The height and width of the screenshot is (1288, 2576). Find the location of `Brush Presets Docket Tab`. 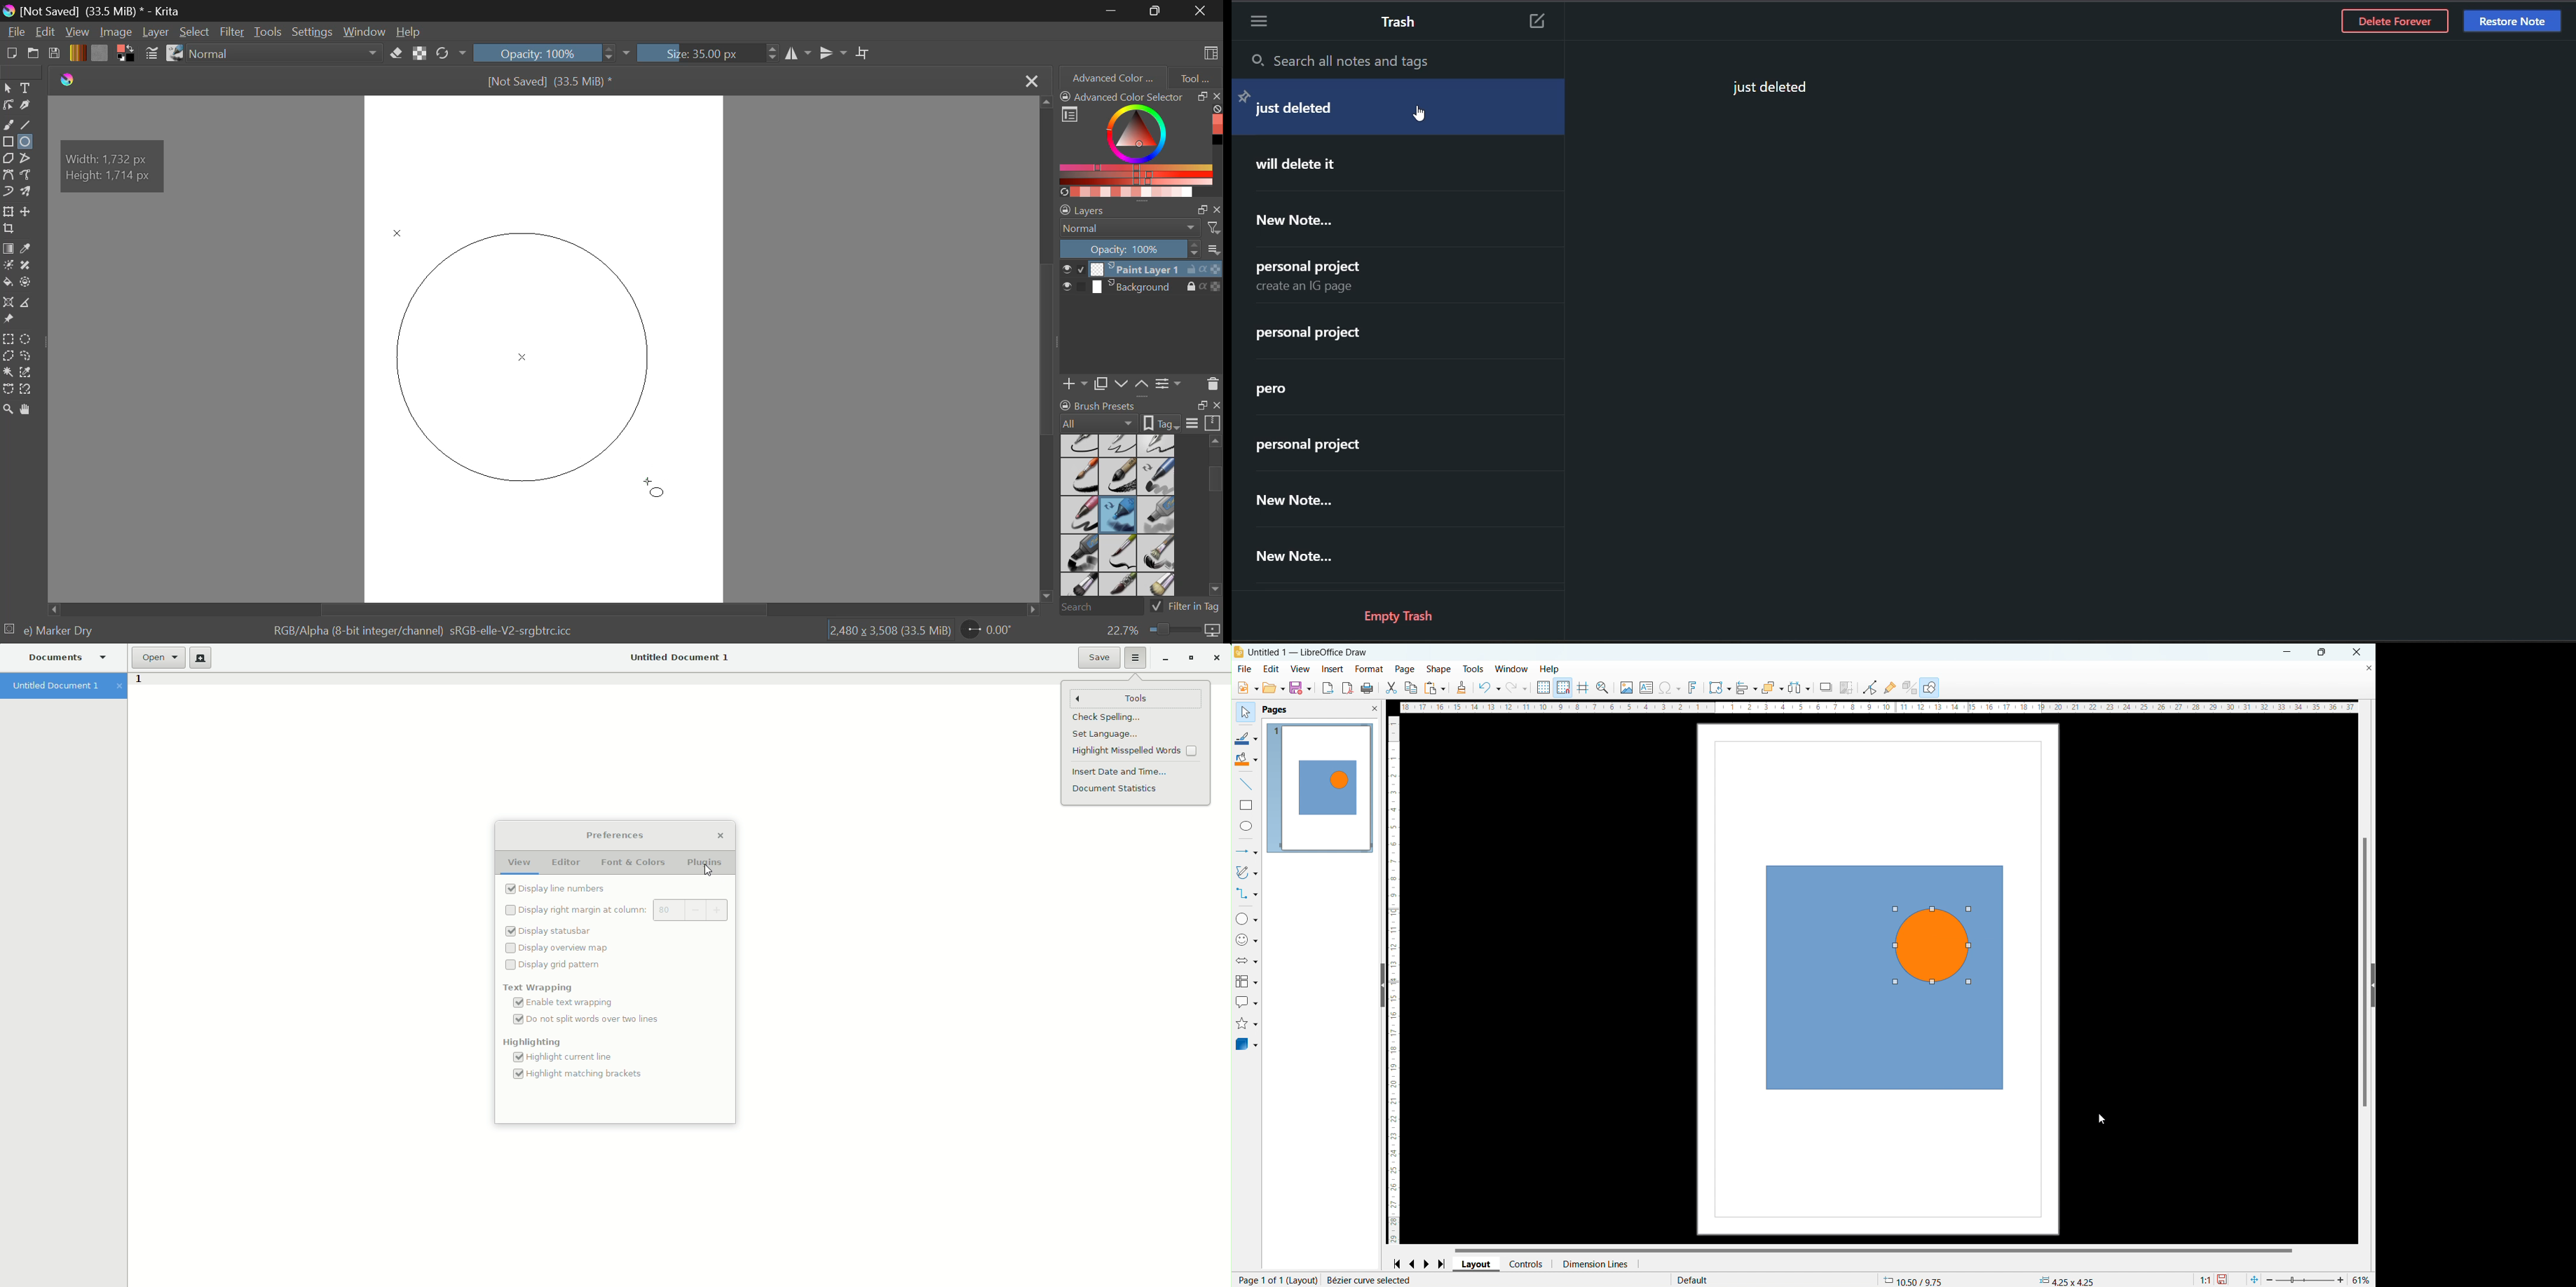

Brush Presets Docket Tab is located at coordinates (1140, 412).